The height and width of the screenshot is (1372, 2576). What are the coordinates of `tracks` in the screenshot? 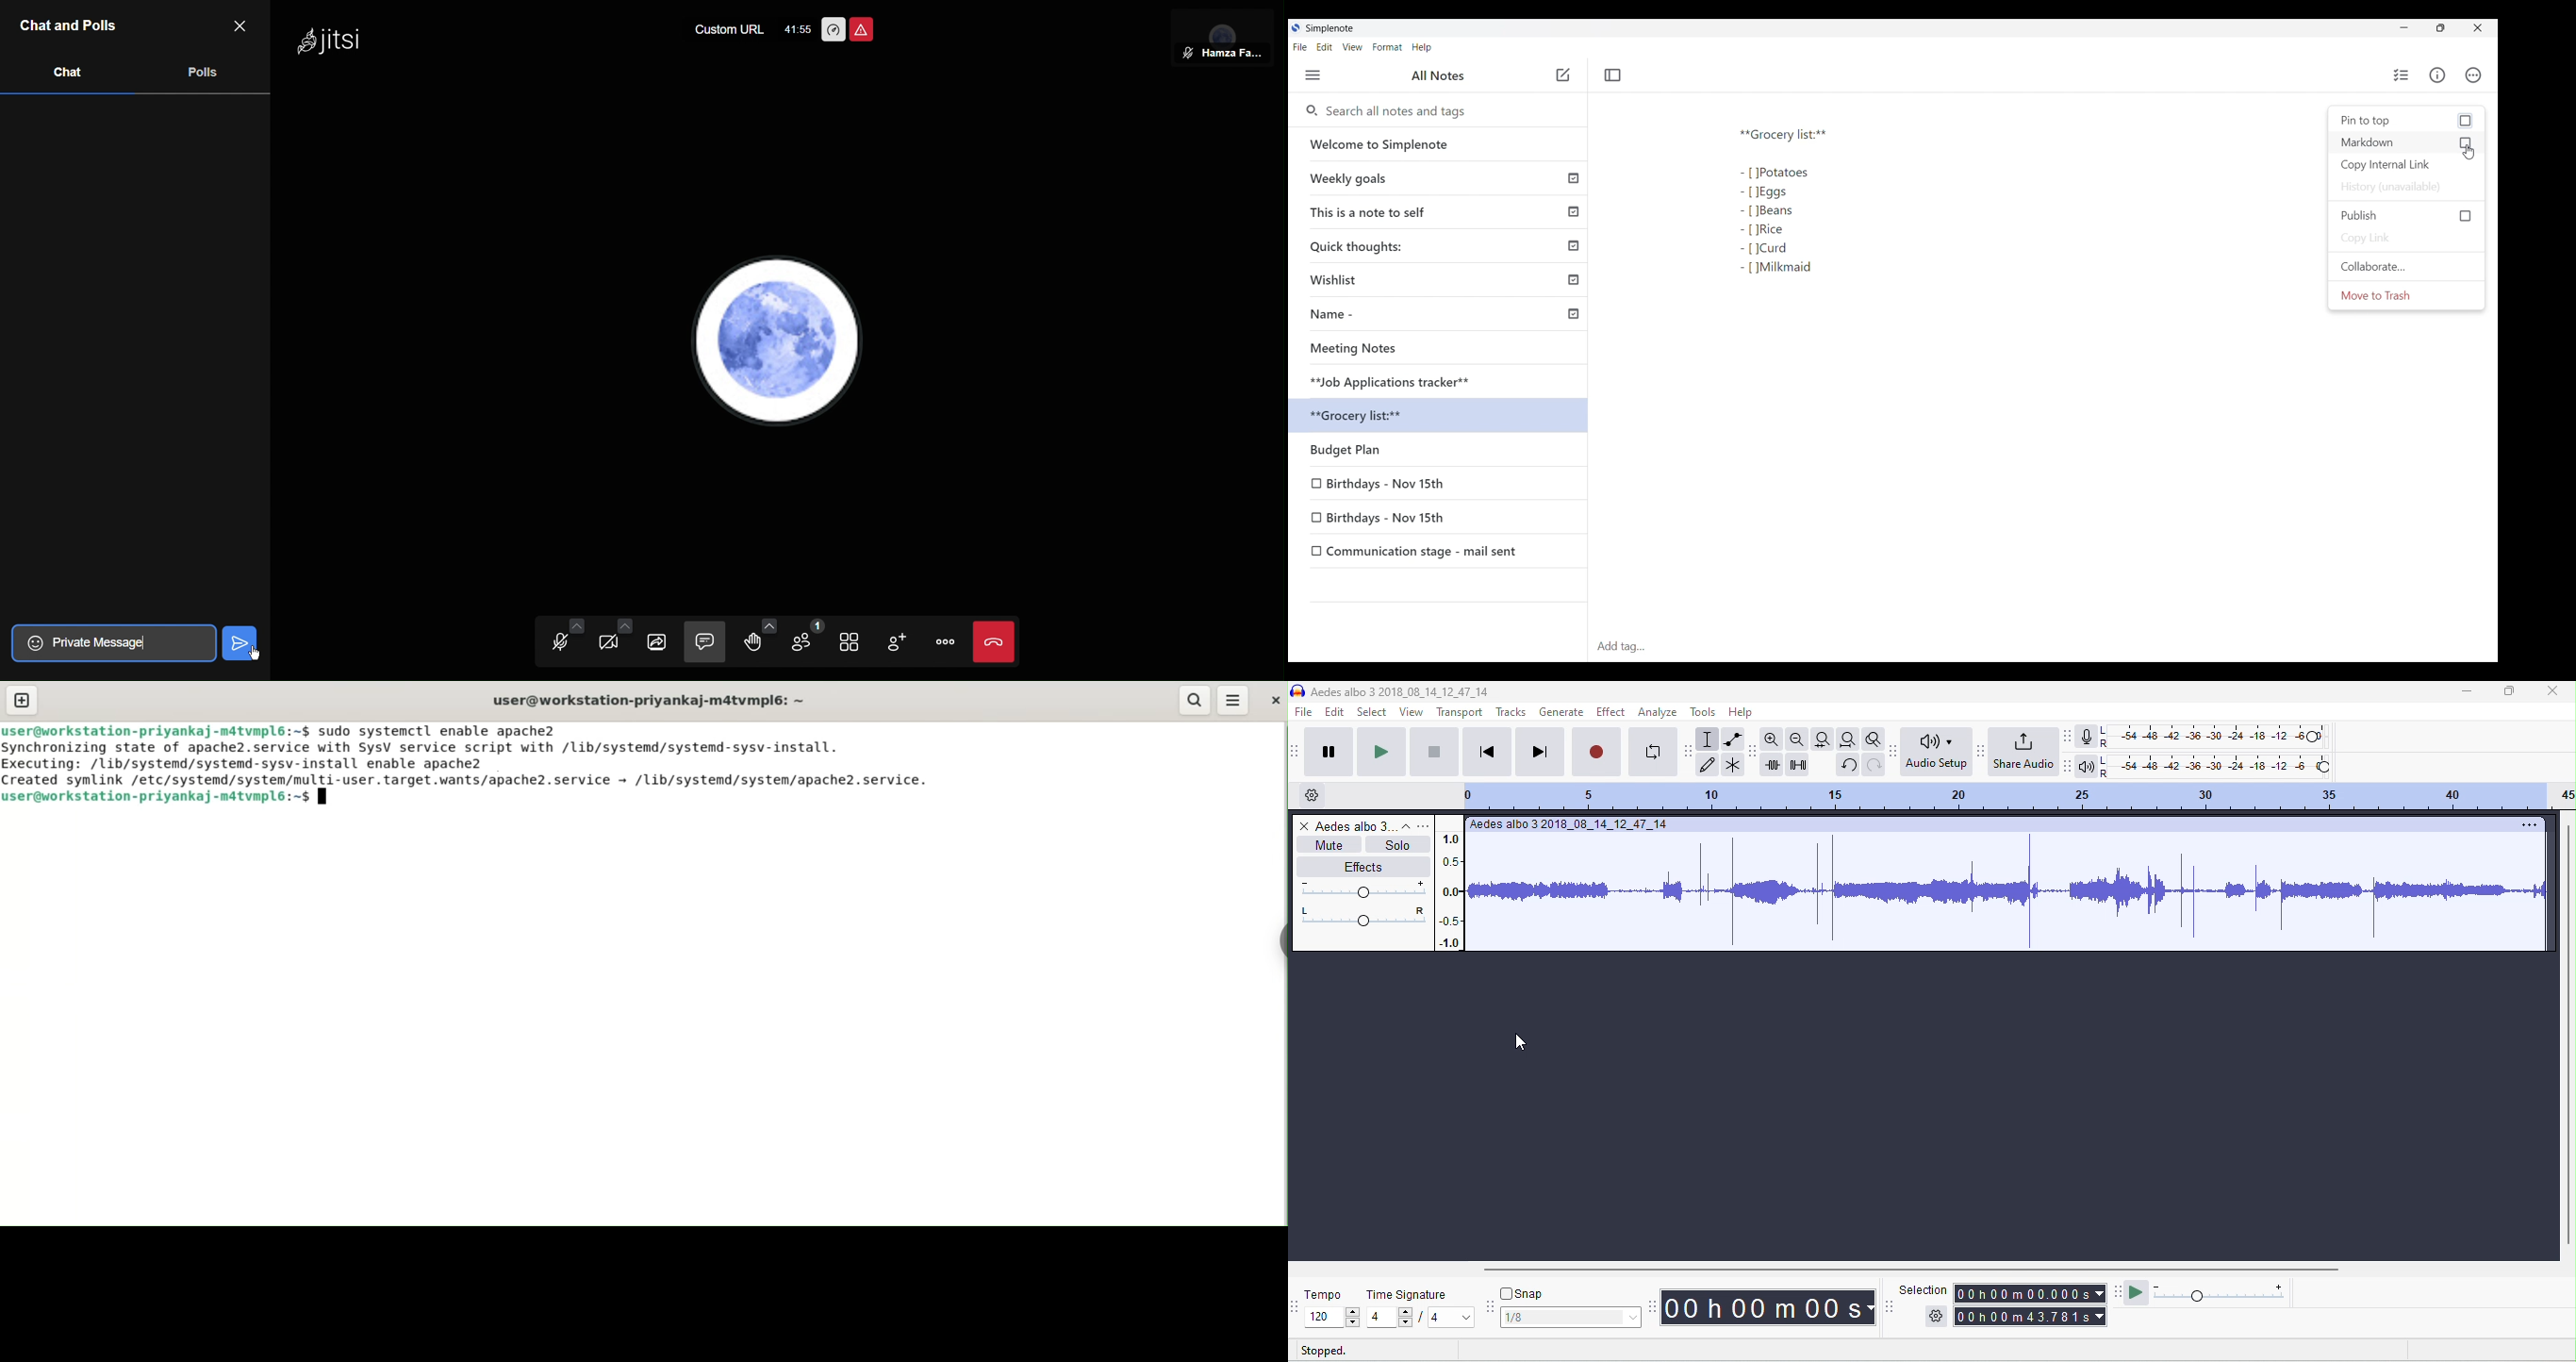 It's located at (1511, 713).